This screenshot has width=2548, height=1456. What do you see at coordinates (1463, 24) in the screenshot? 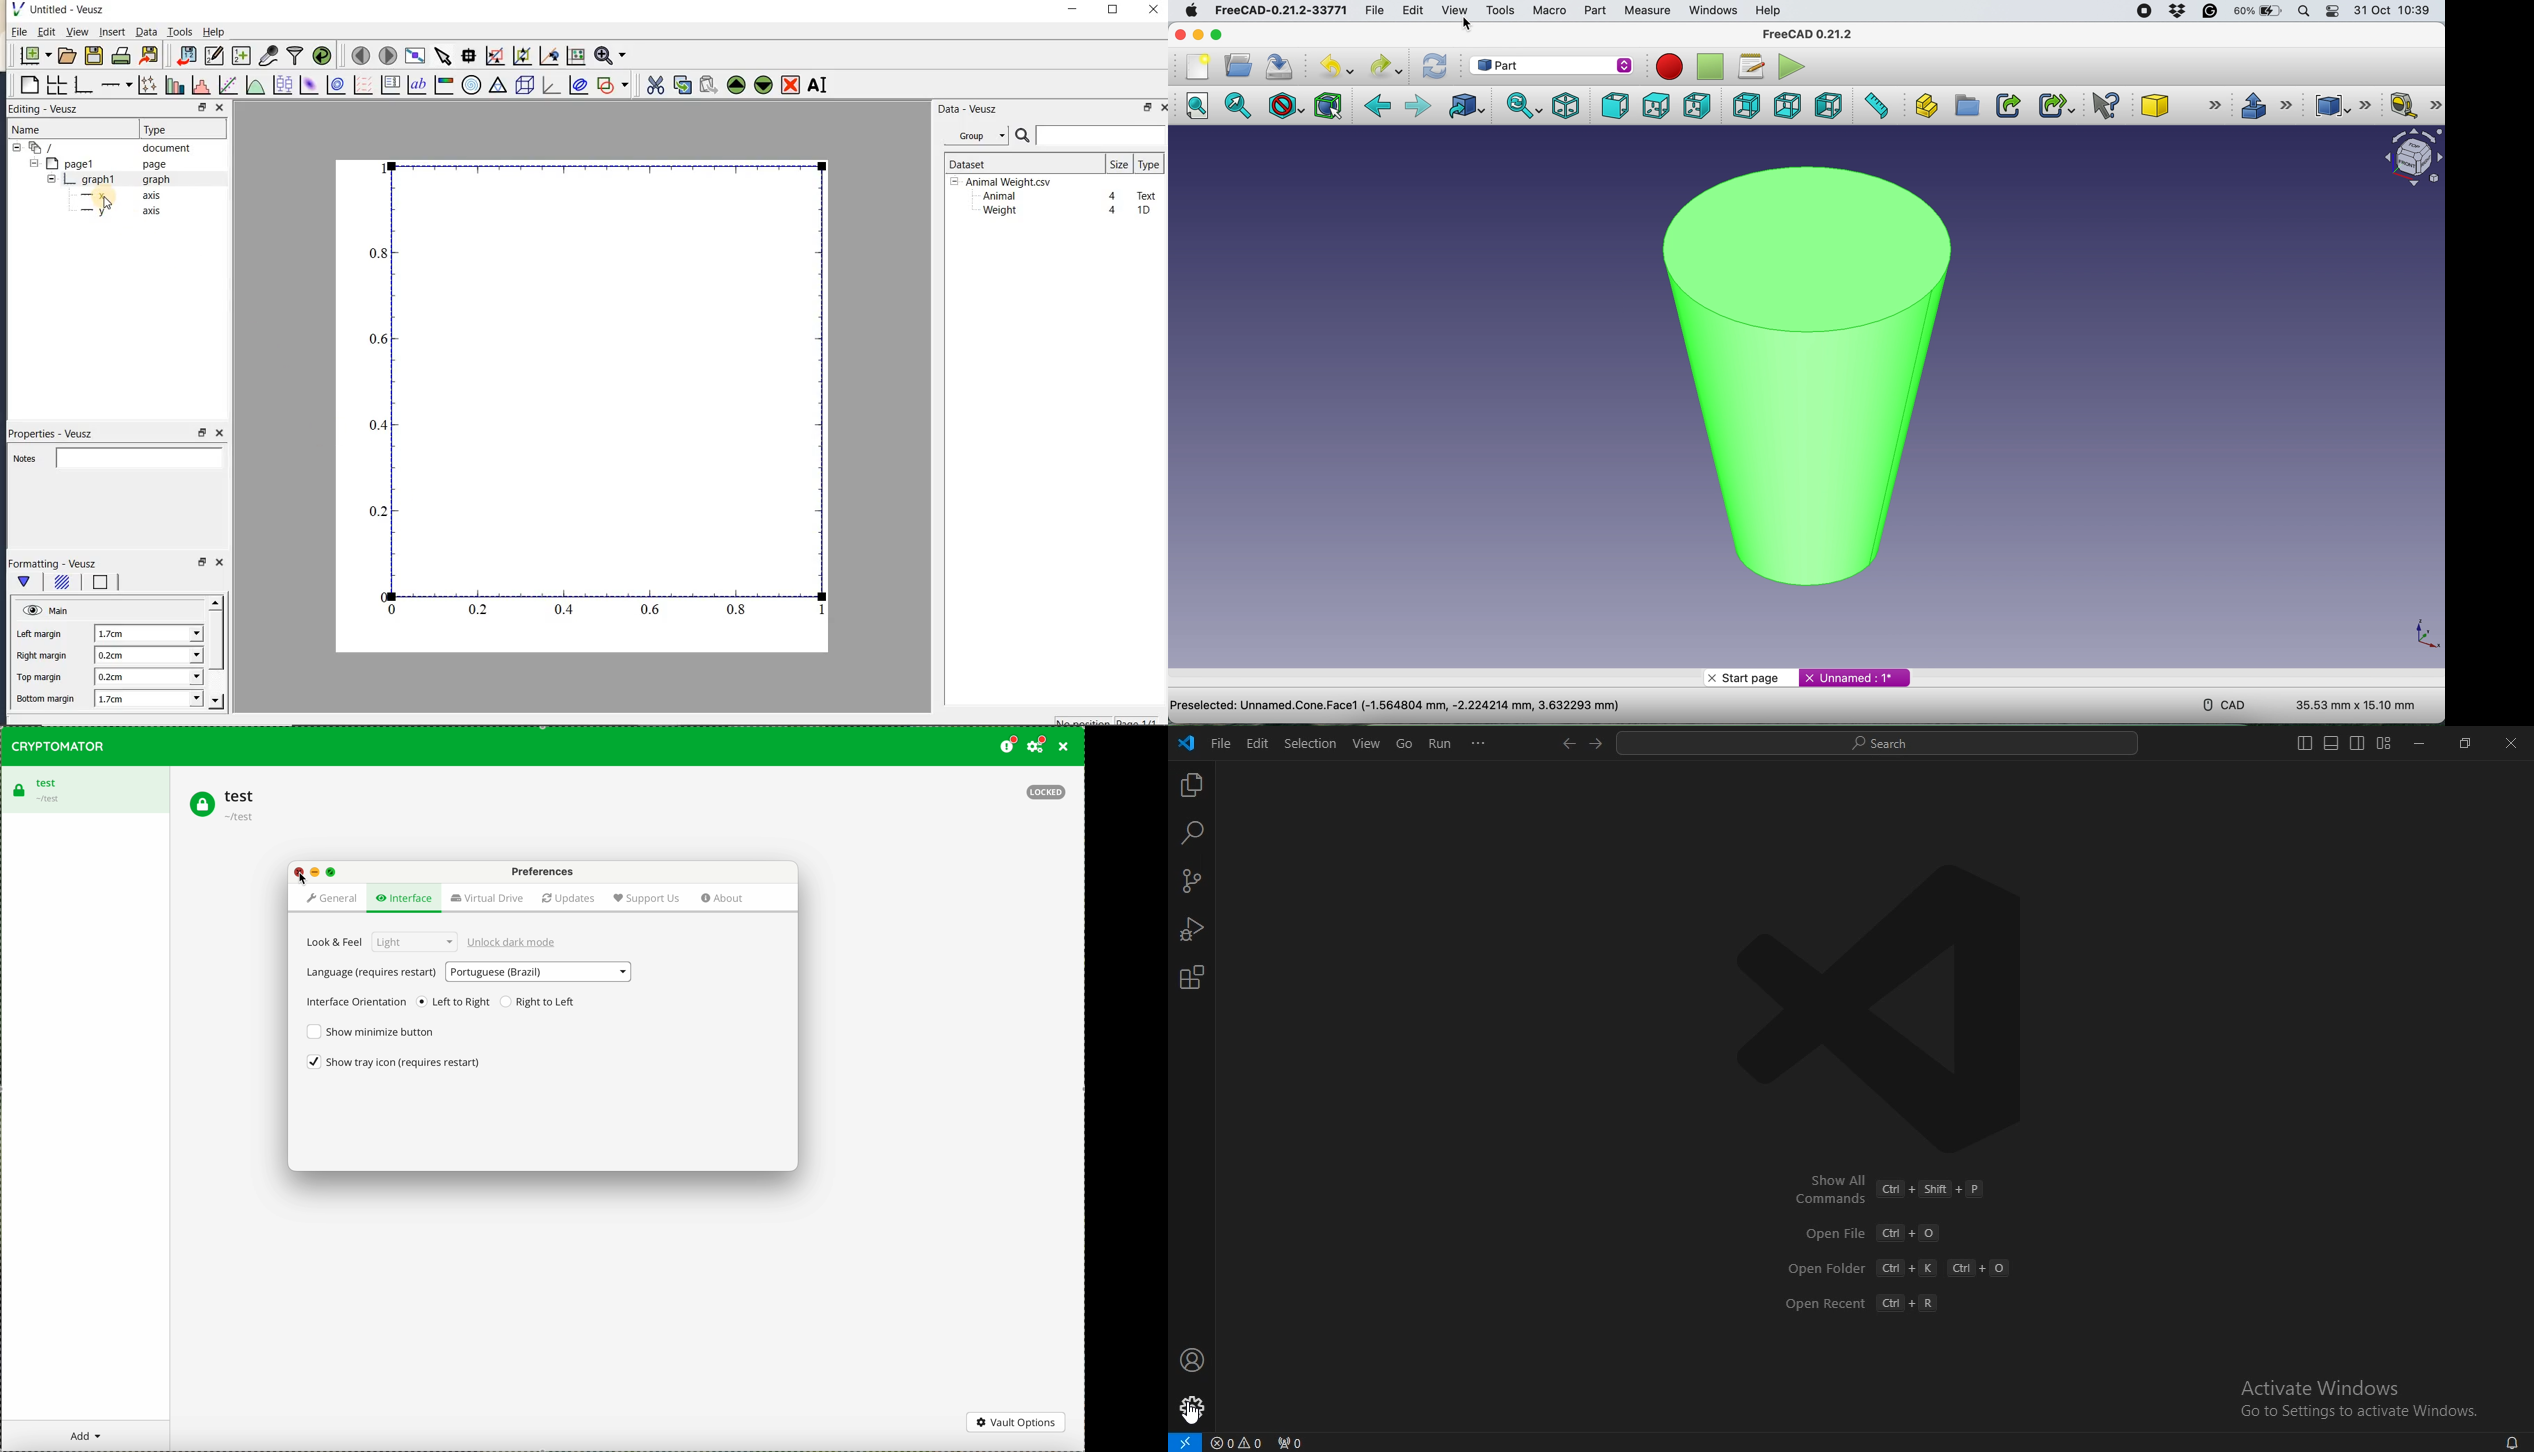
I see `cursor` at bounding box center [1463, 24].